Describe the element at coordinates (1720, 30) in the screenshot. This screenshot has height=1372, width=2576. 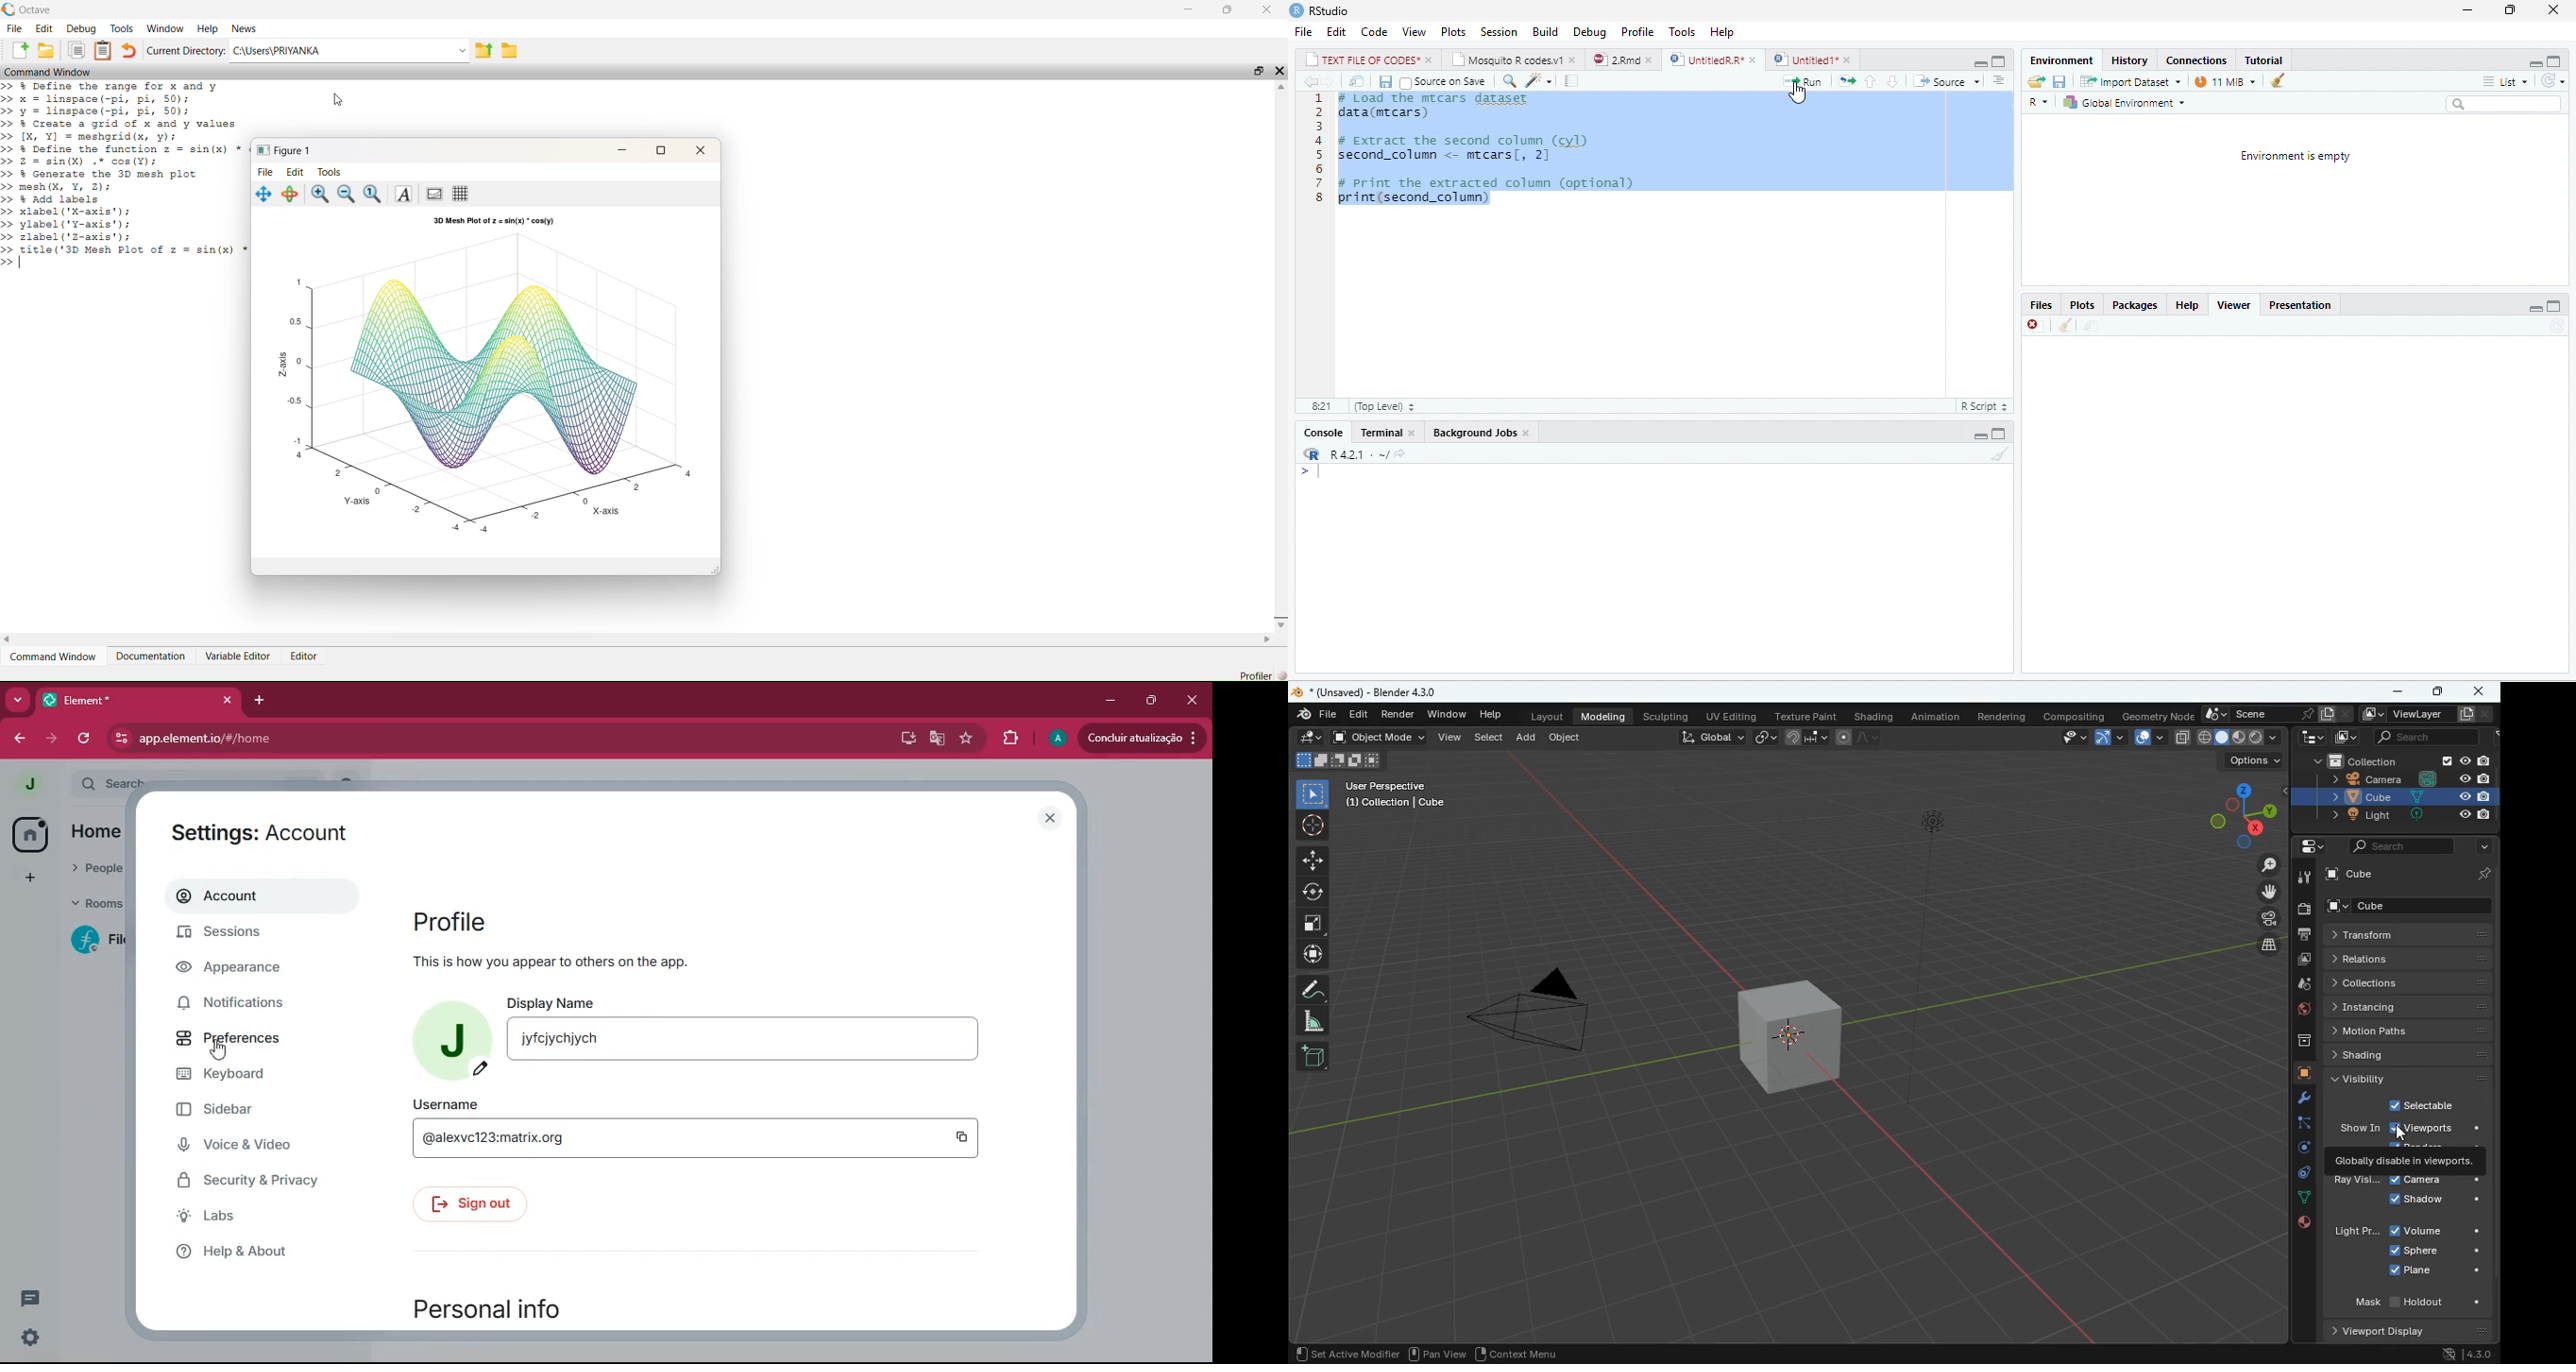
I see `help` at that location.